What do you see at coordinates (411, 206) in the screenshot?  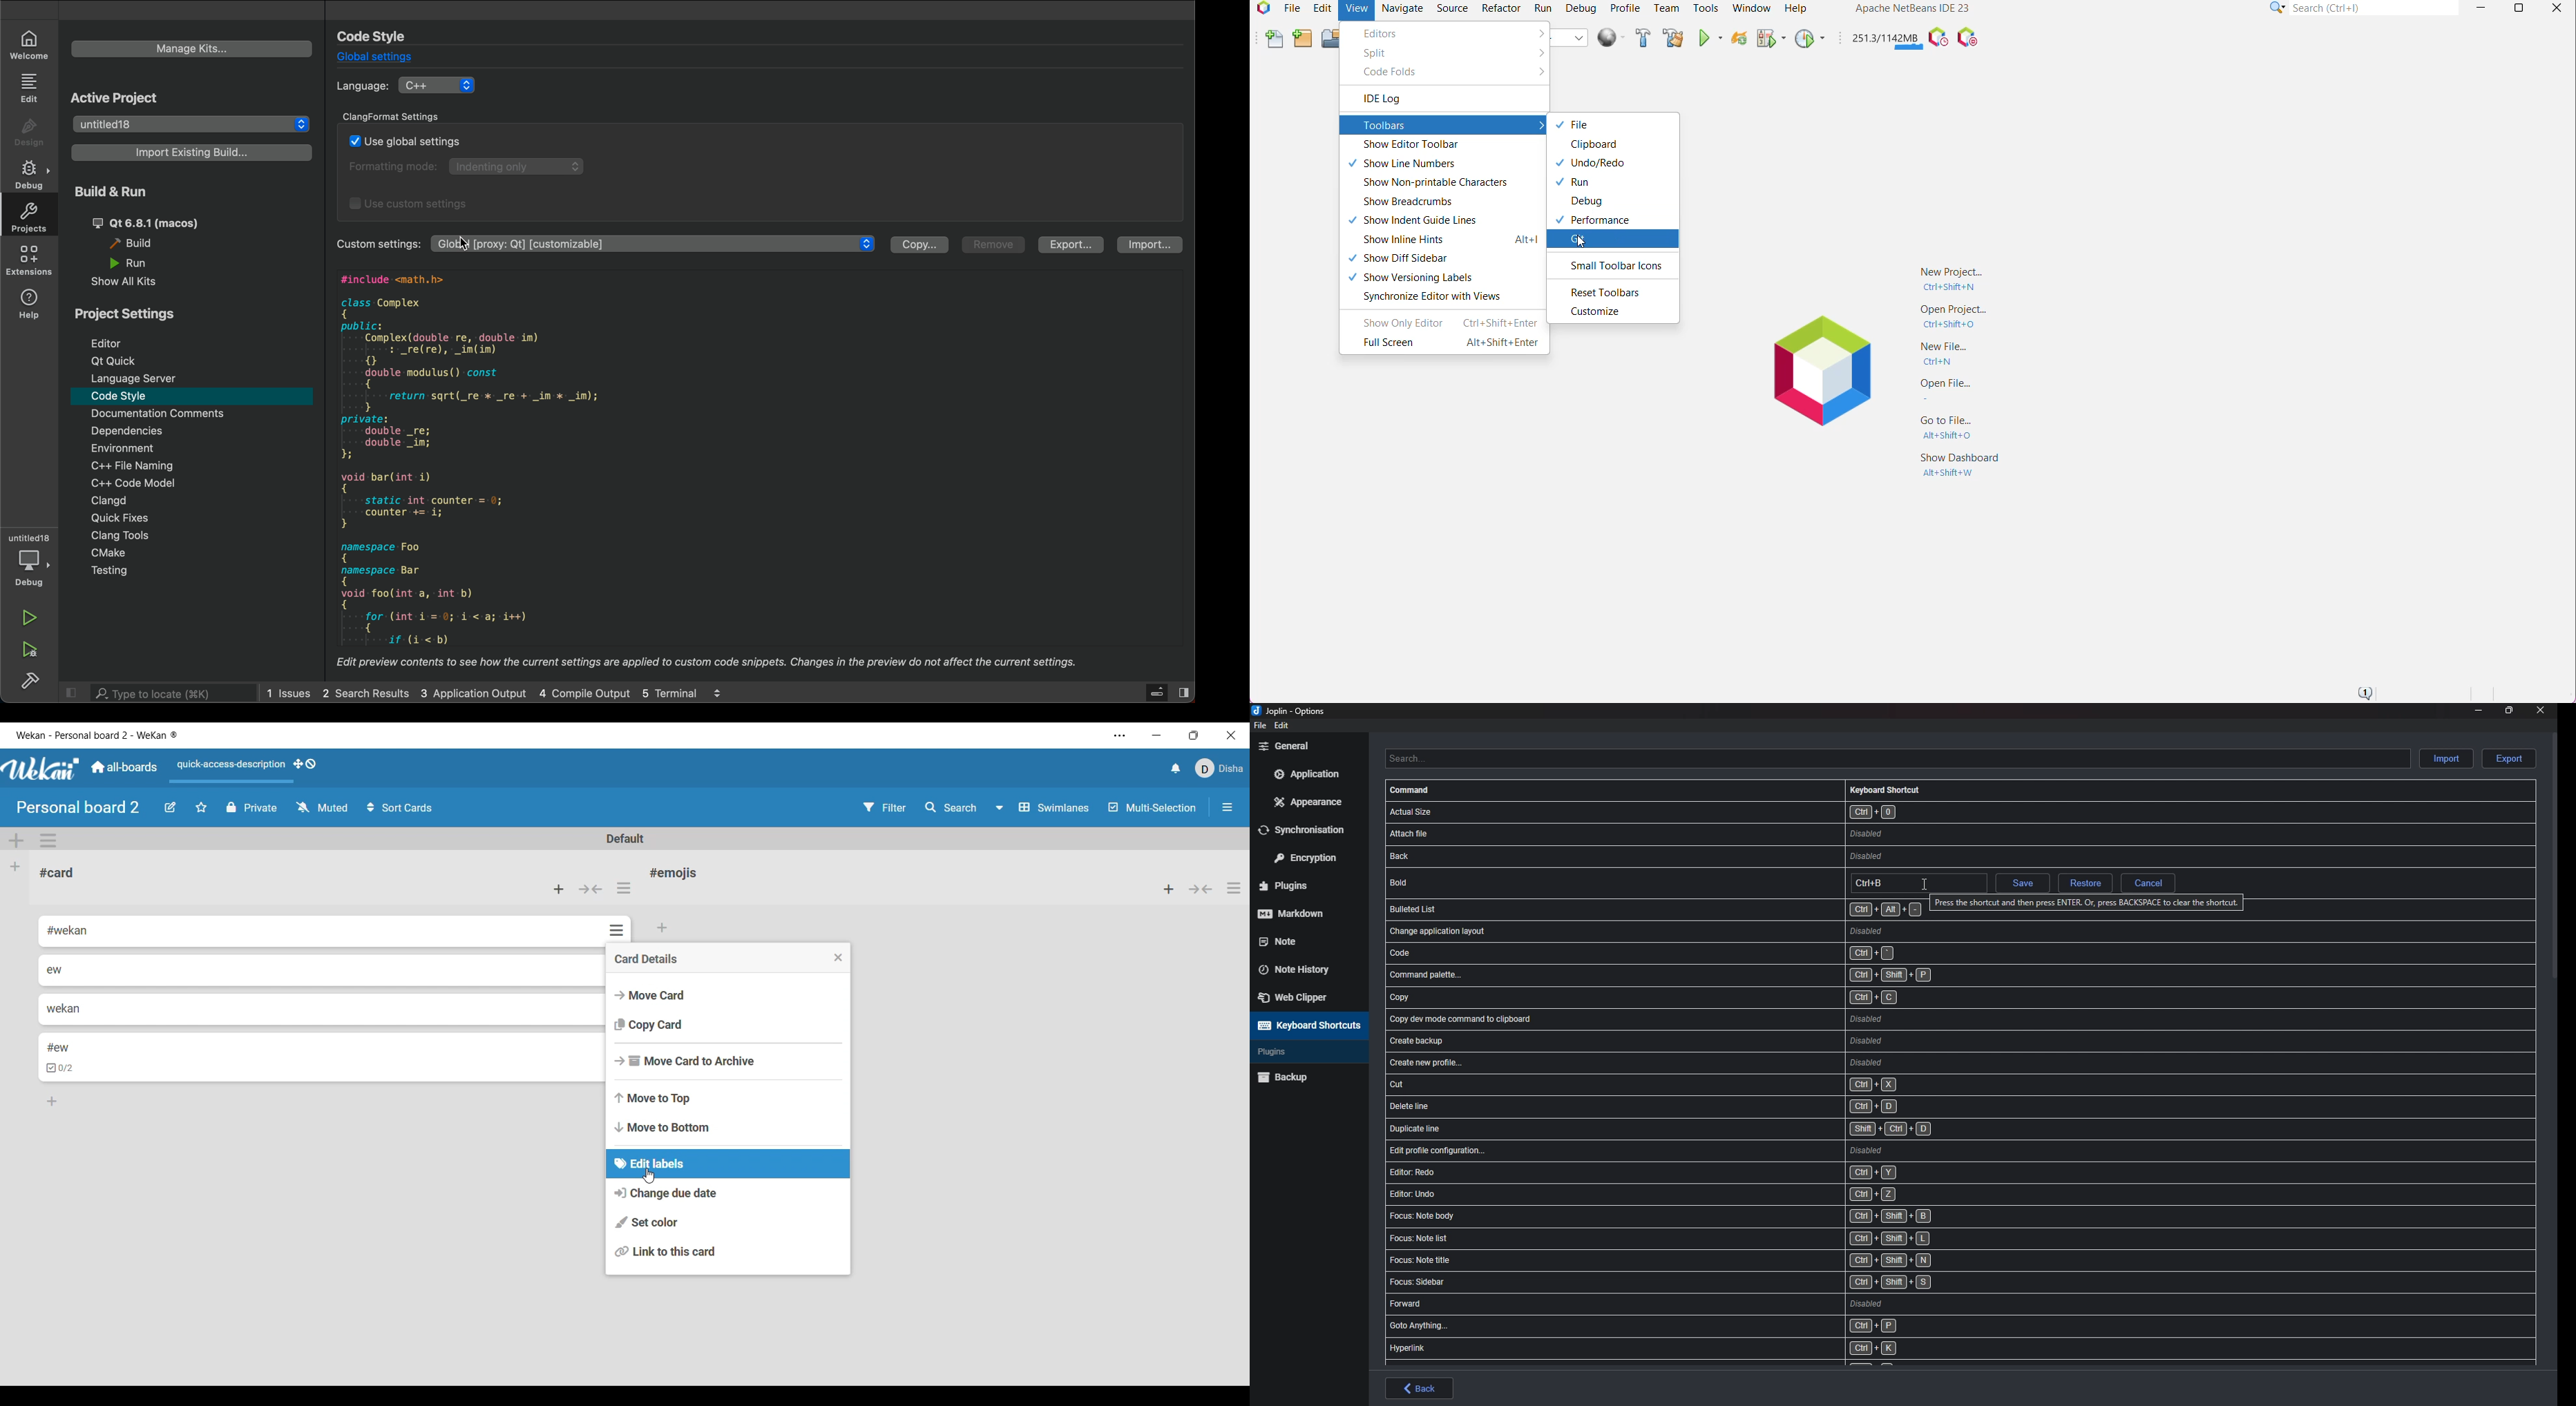 I see `use custom settings ` at bounding box center [411, 206].